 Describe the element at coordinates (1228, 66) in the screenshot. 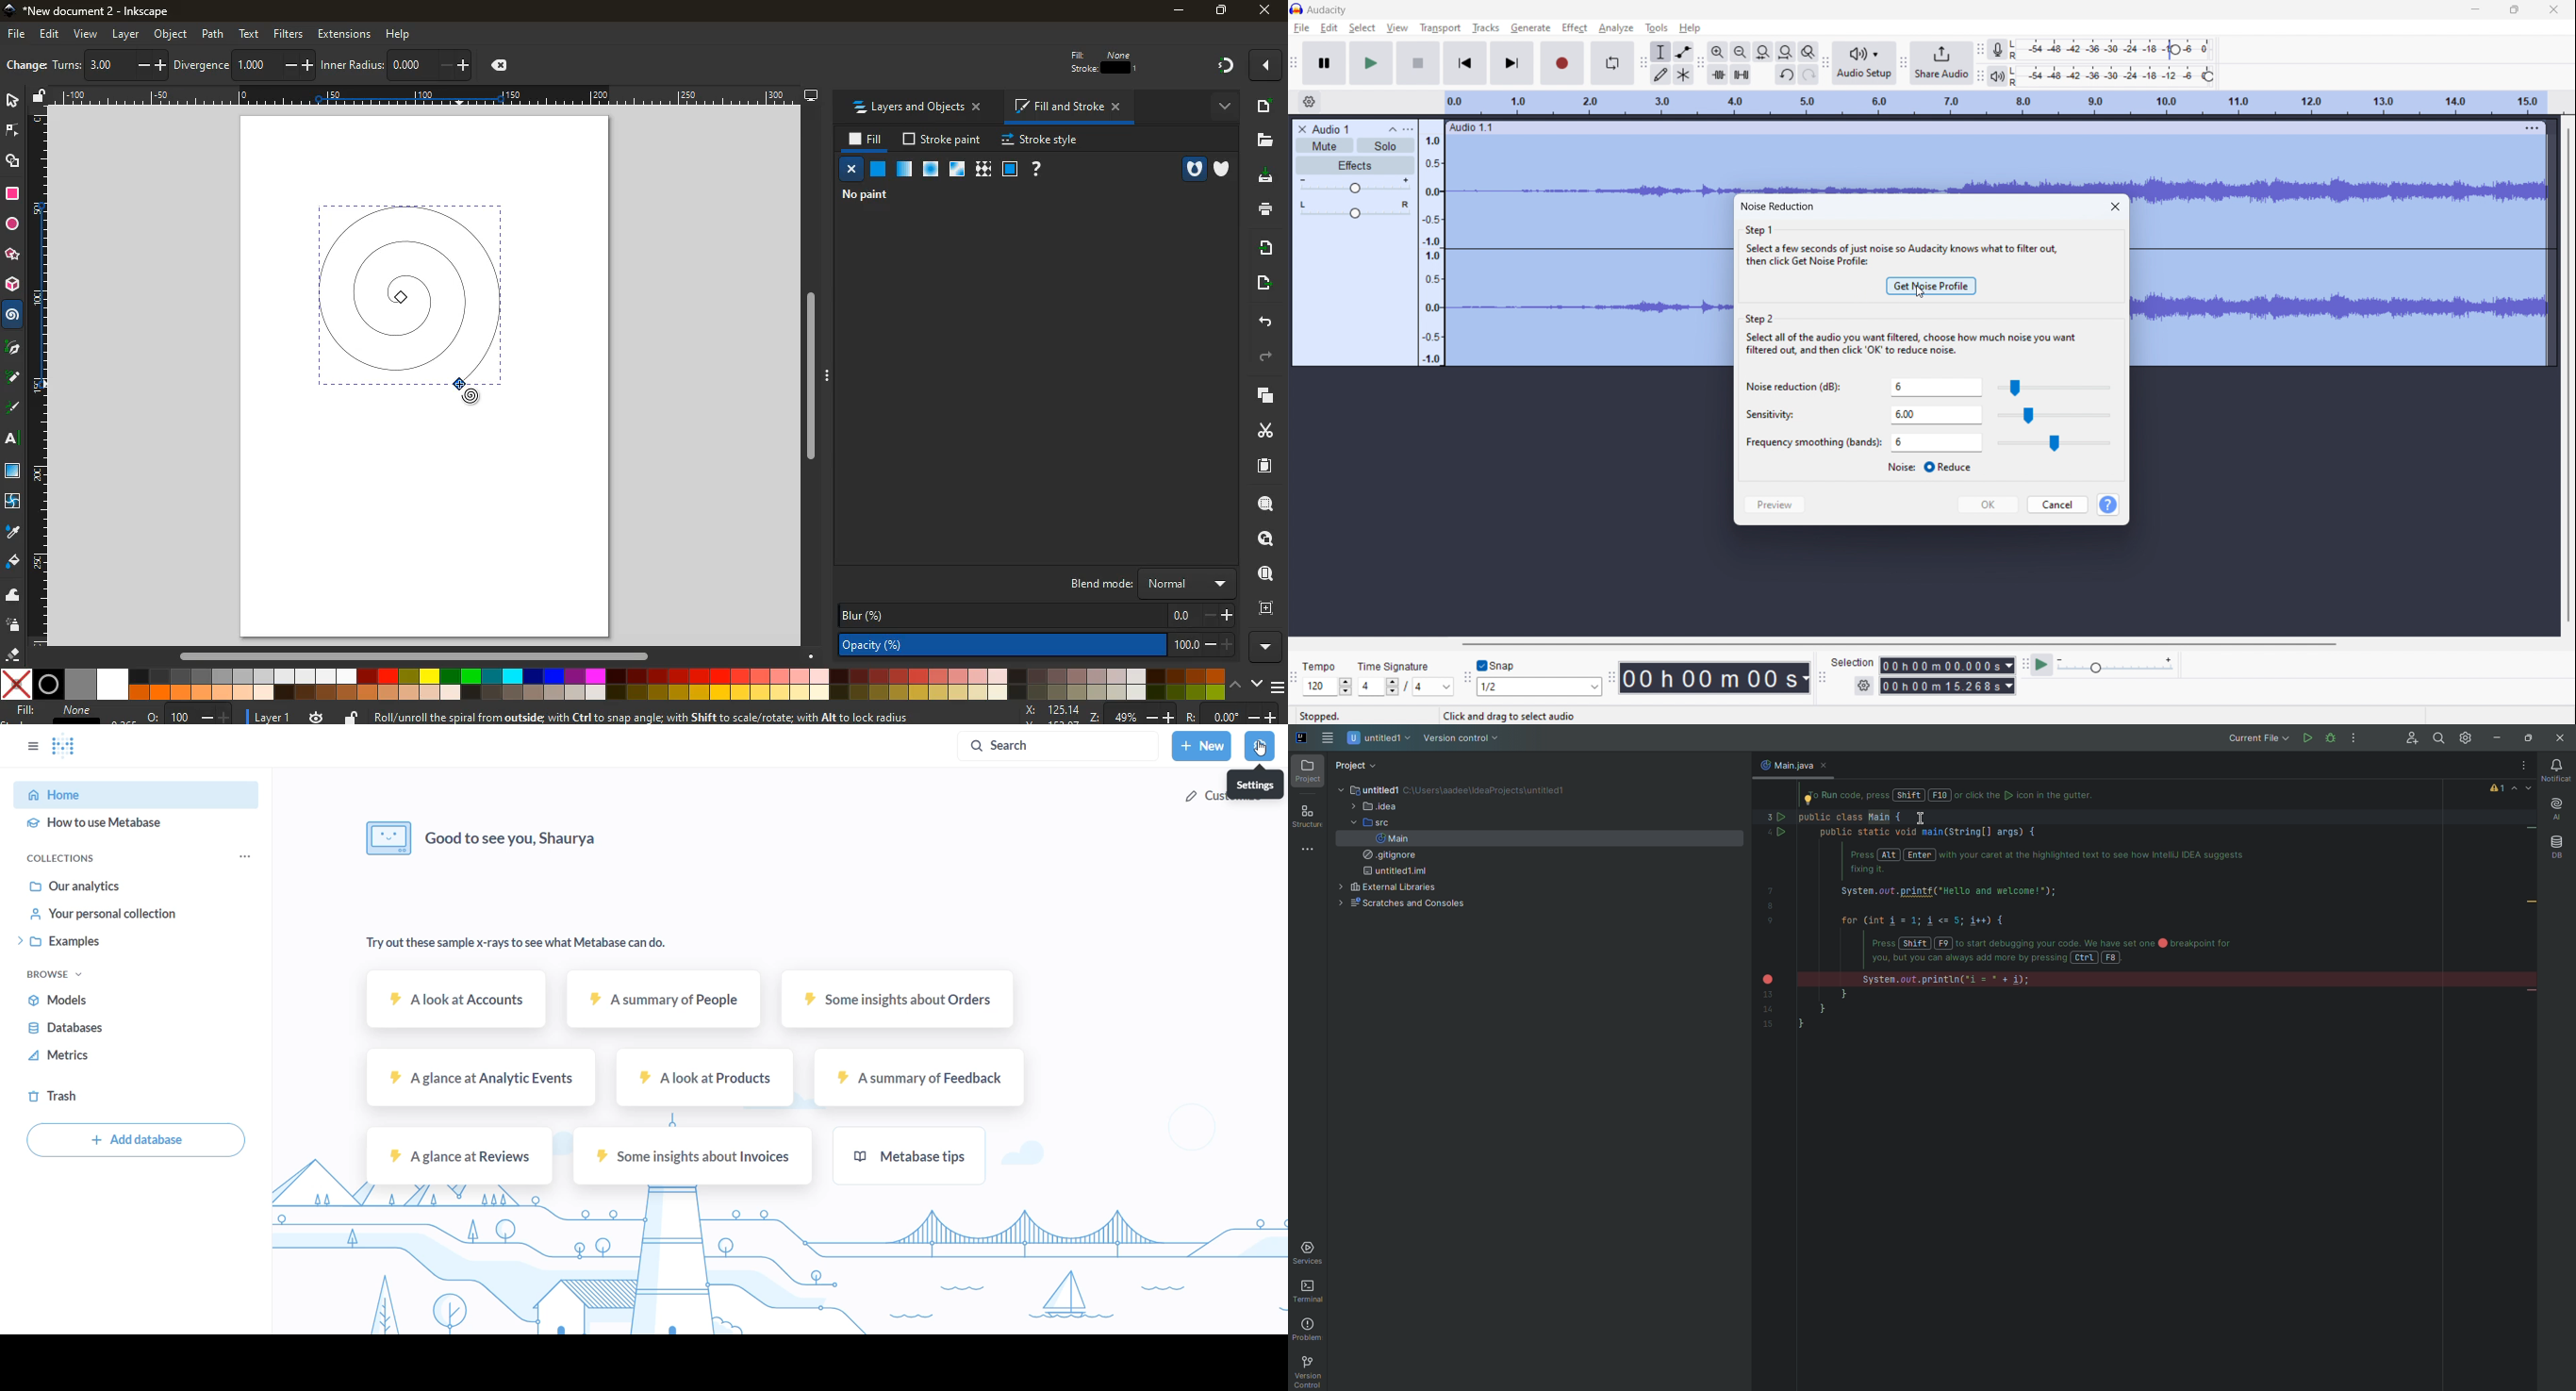

I see `gradient` at that location.